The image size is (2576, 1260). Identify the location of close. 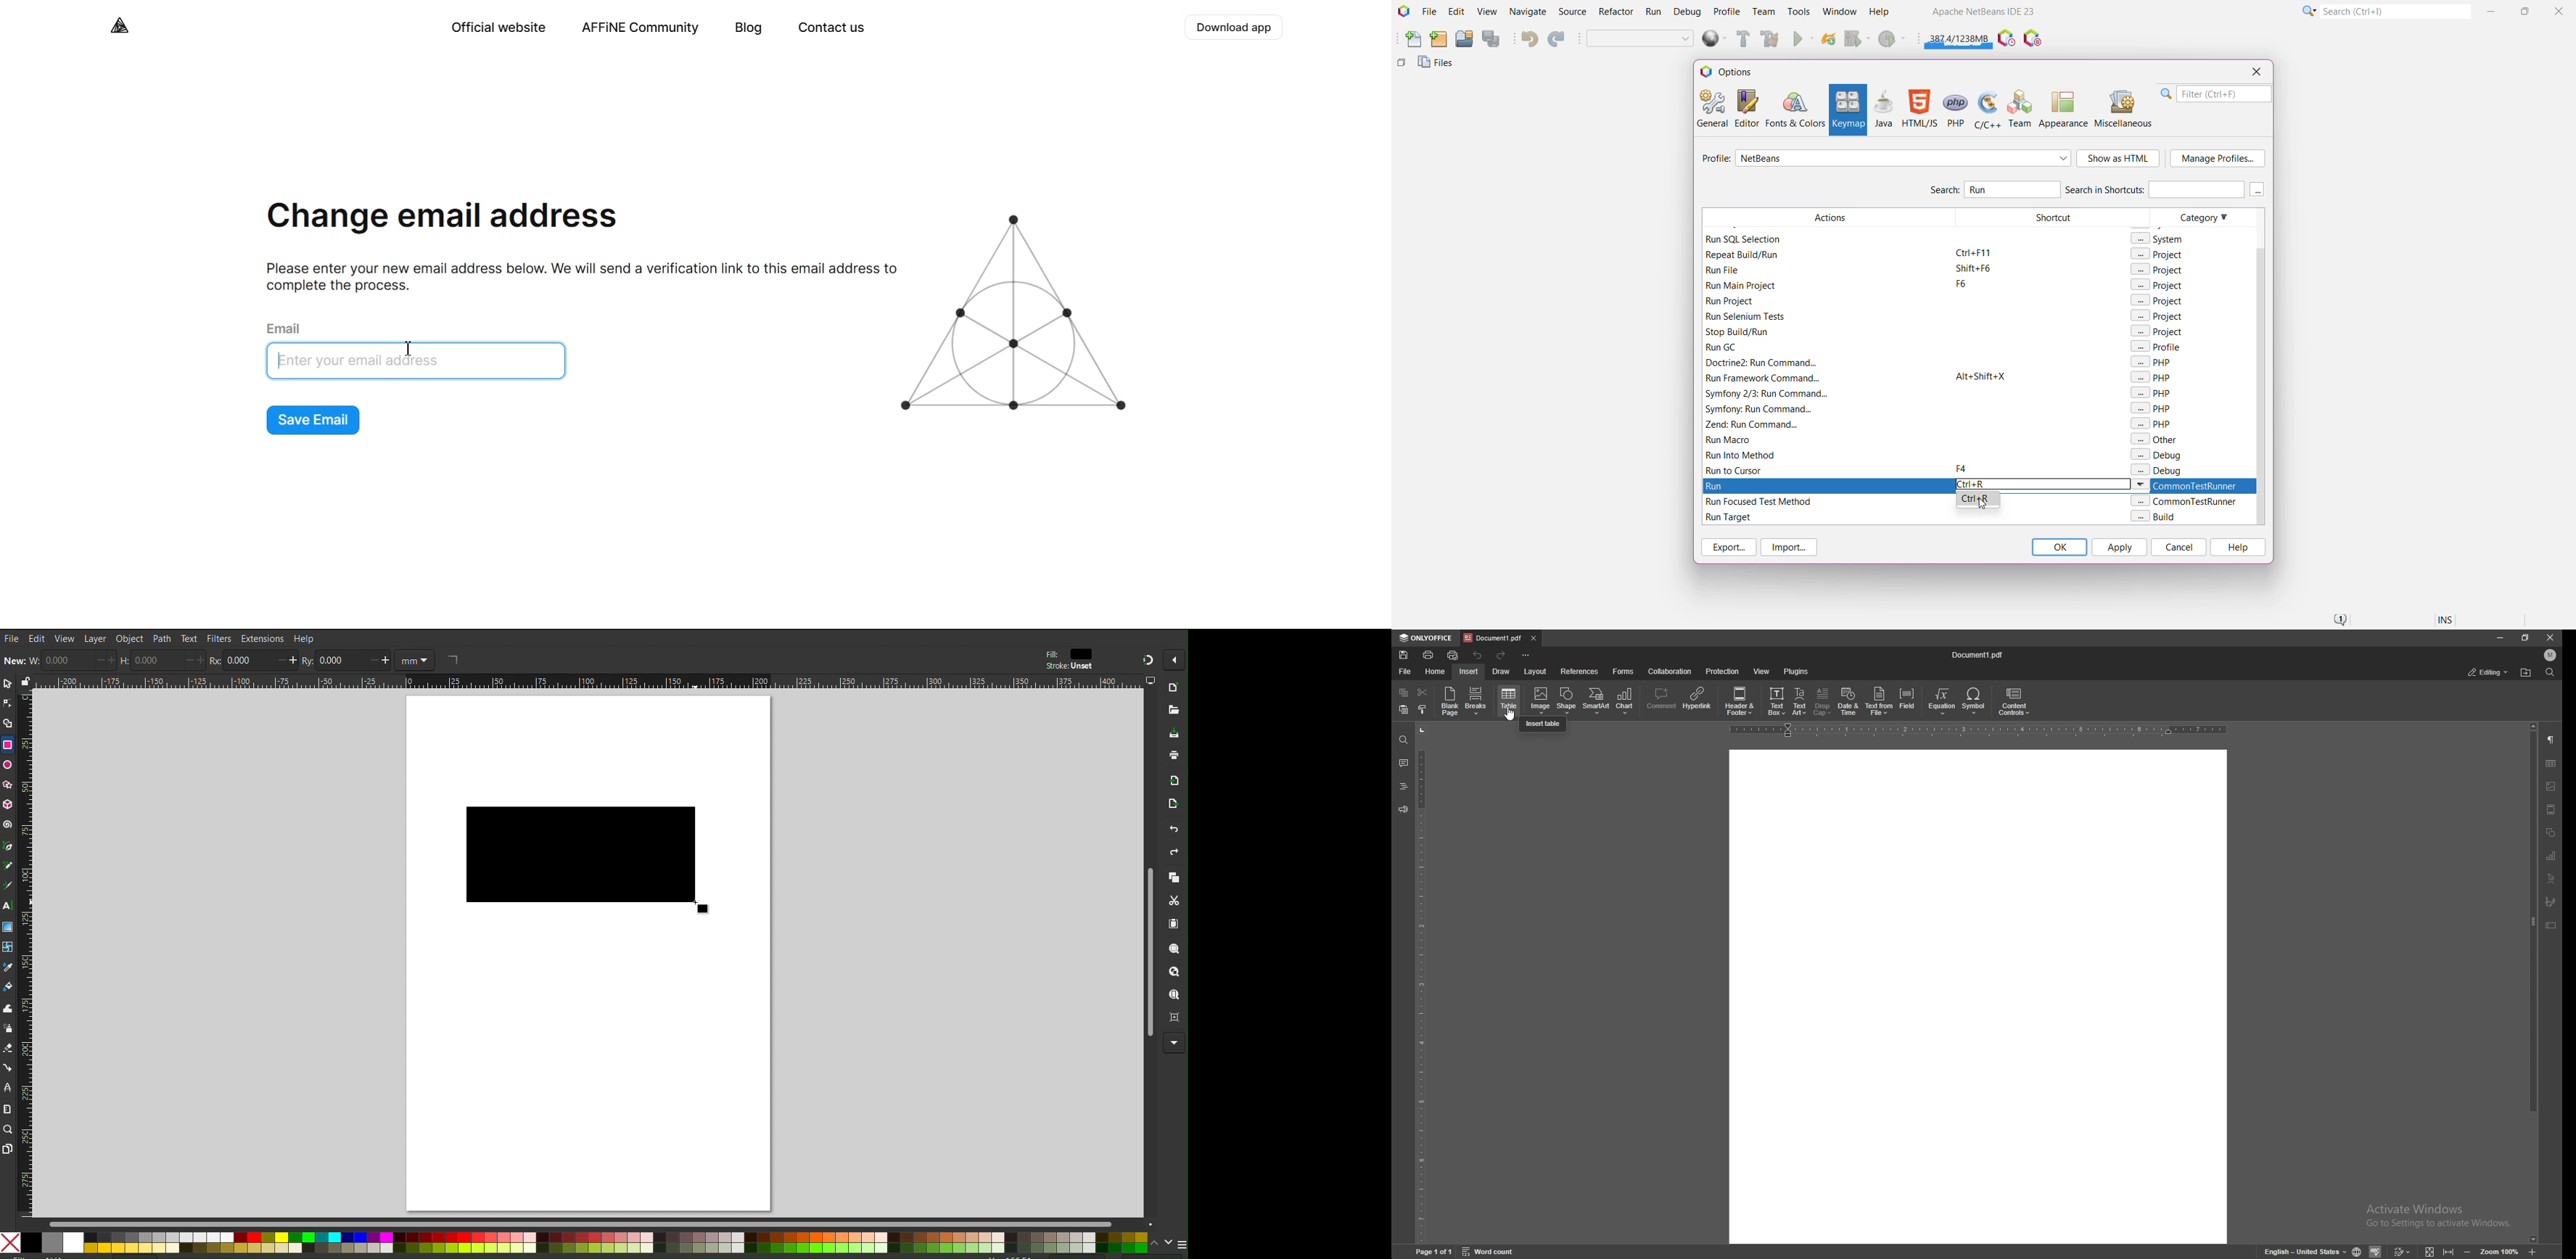
(2551, 637).